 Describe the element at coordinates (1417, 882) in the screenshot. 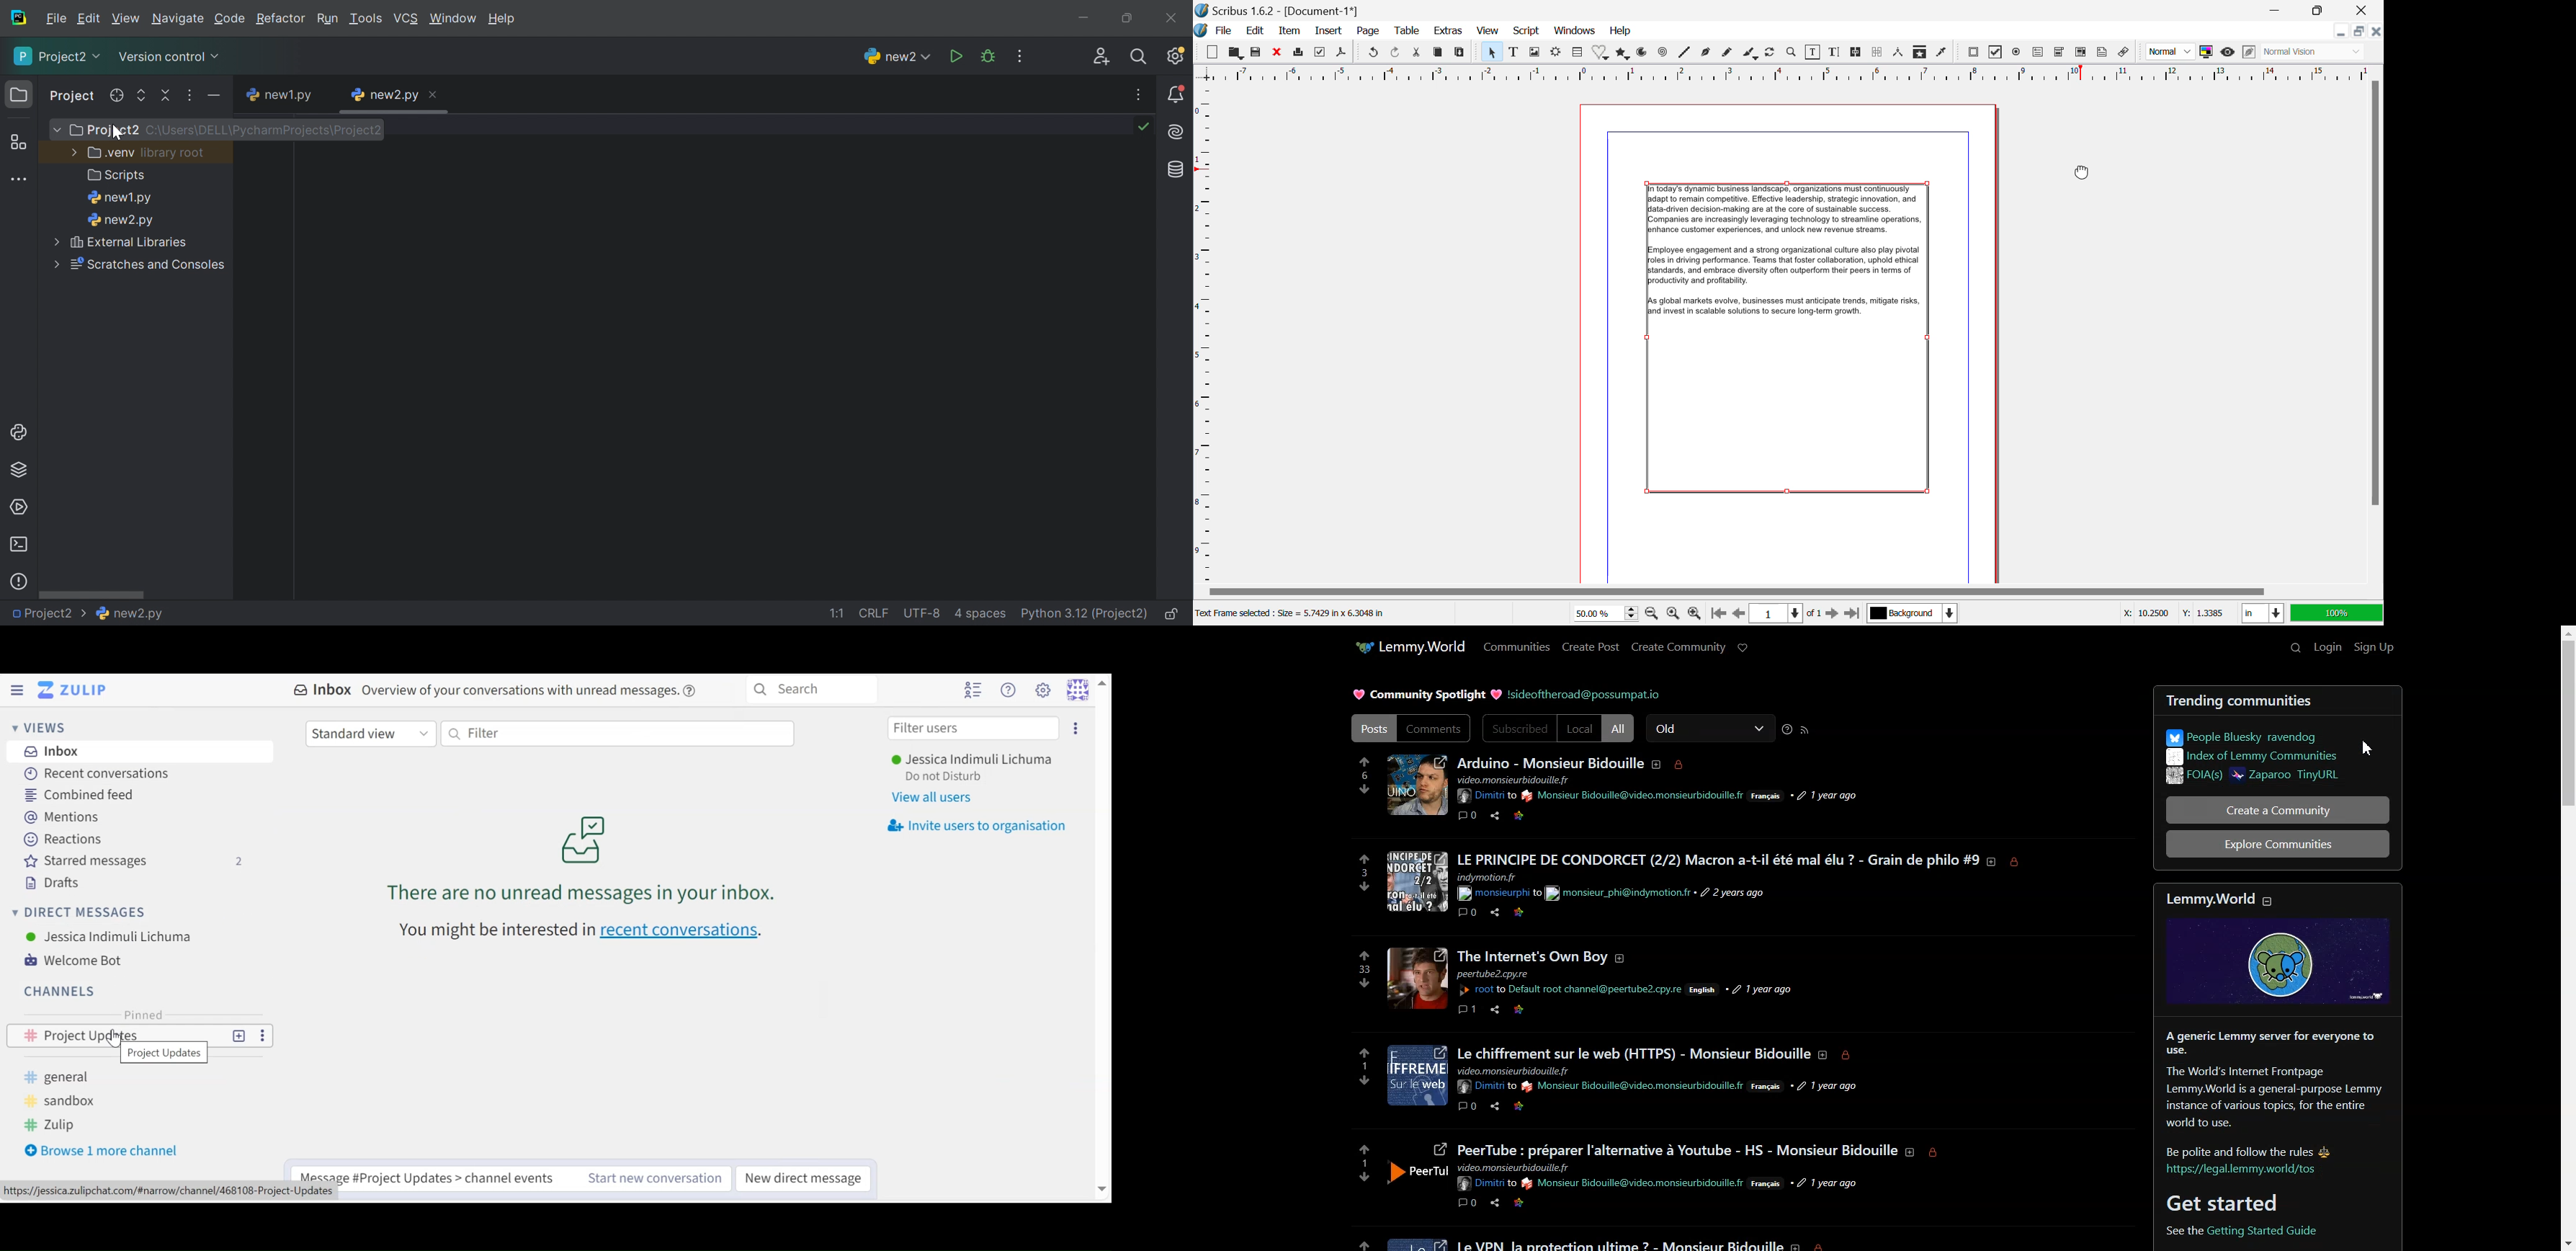

I see `profile picture` at that location.